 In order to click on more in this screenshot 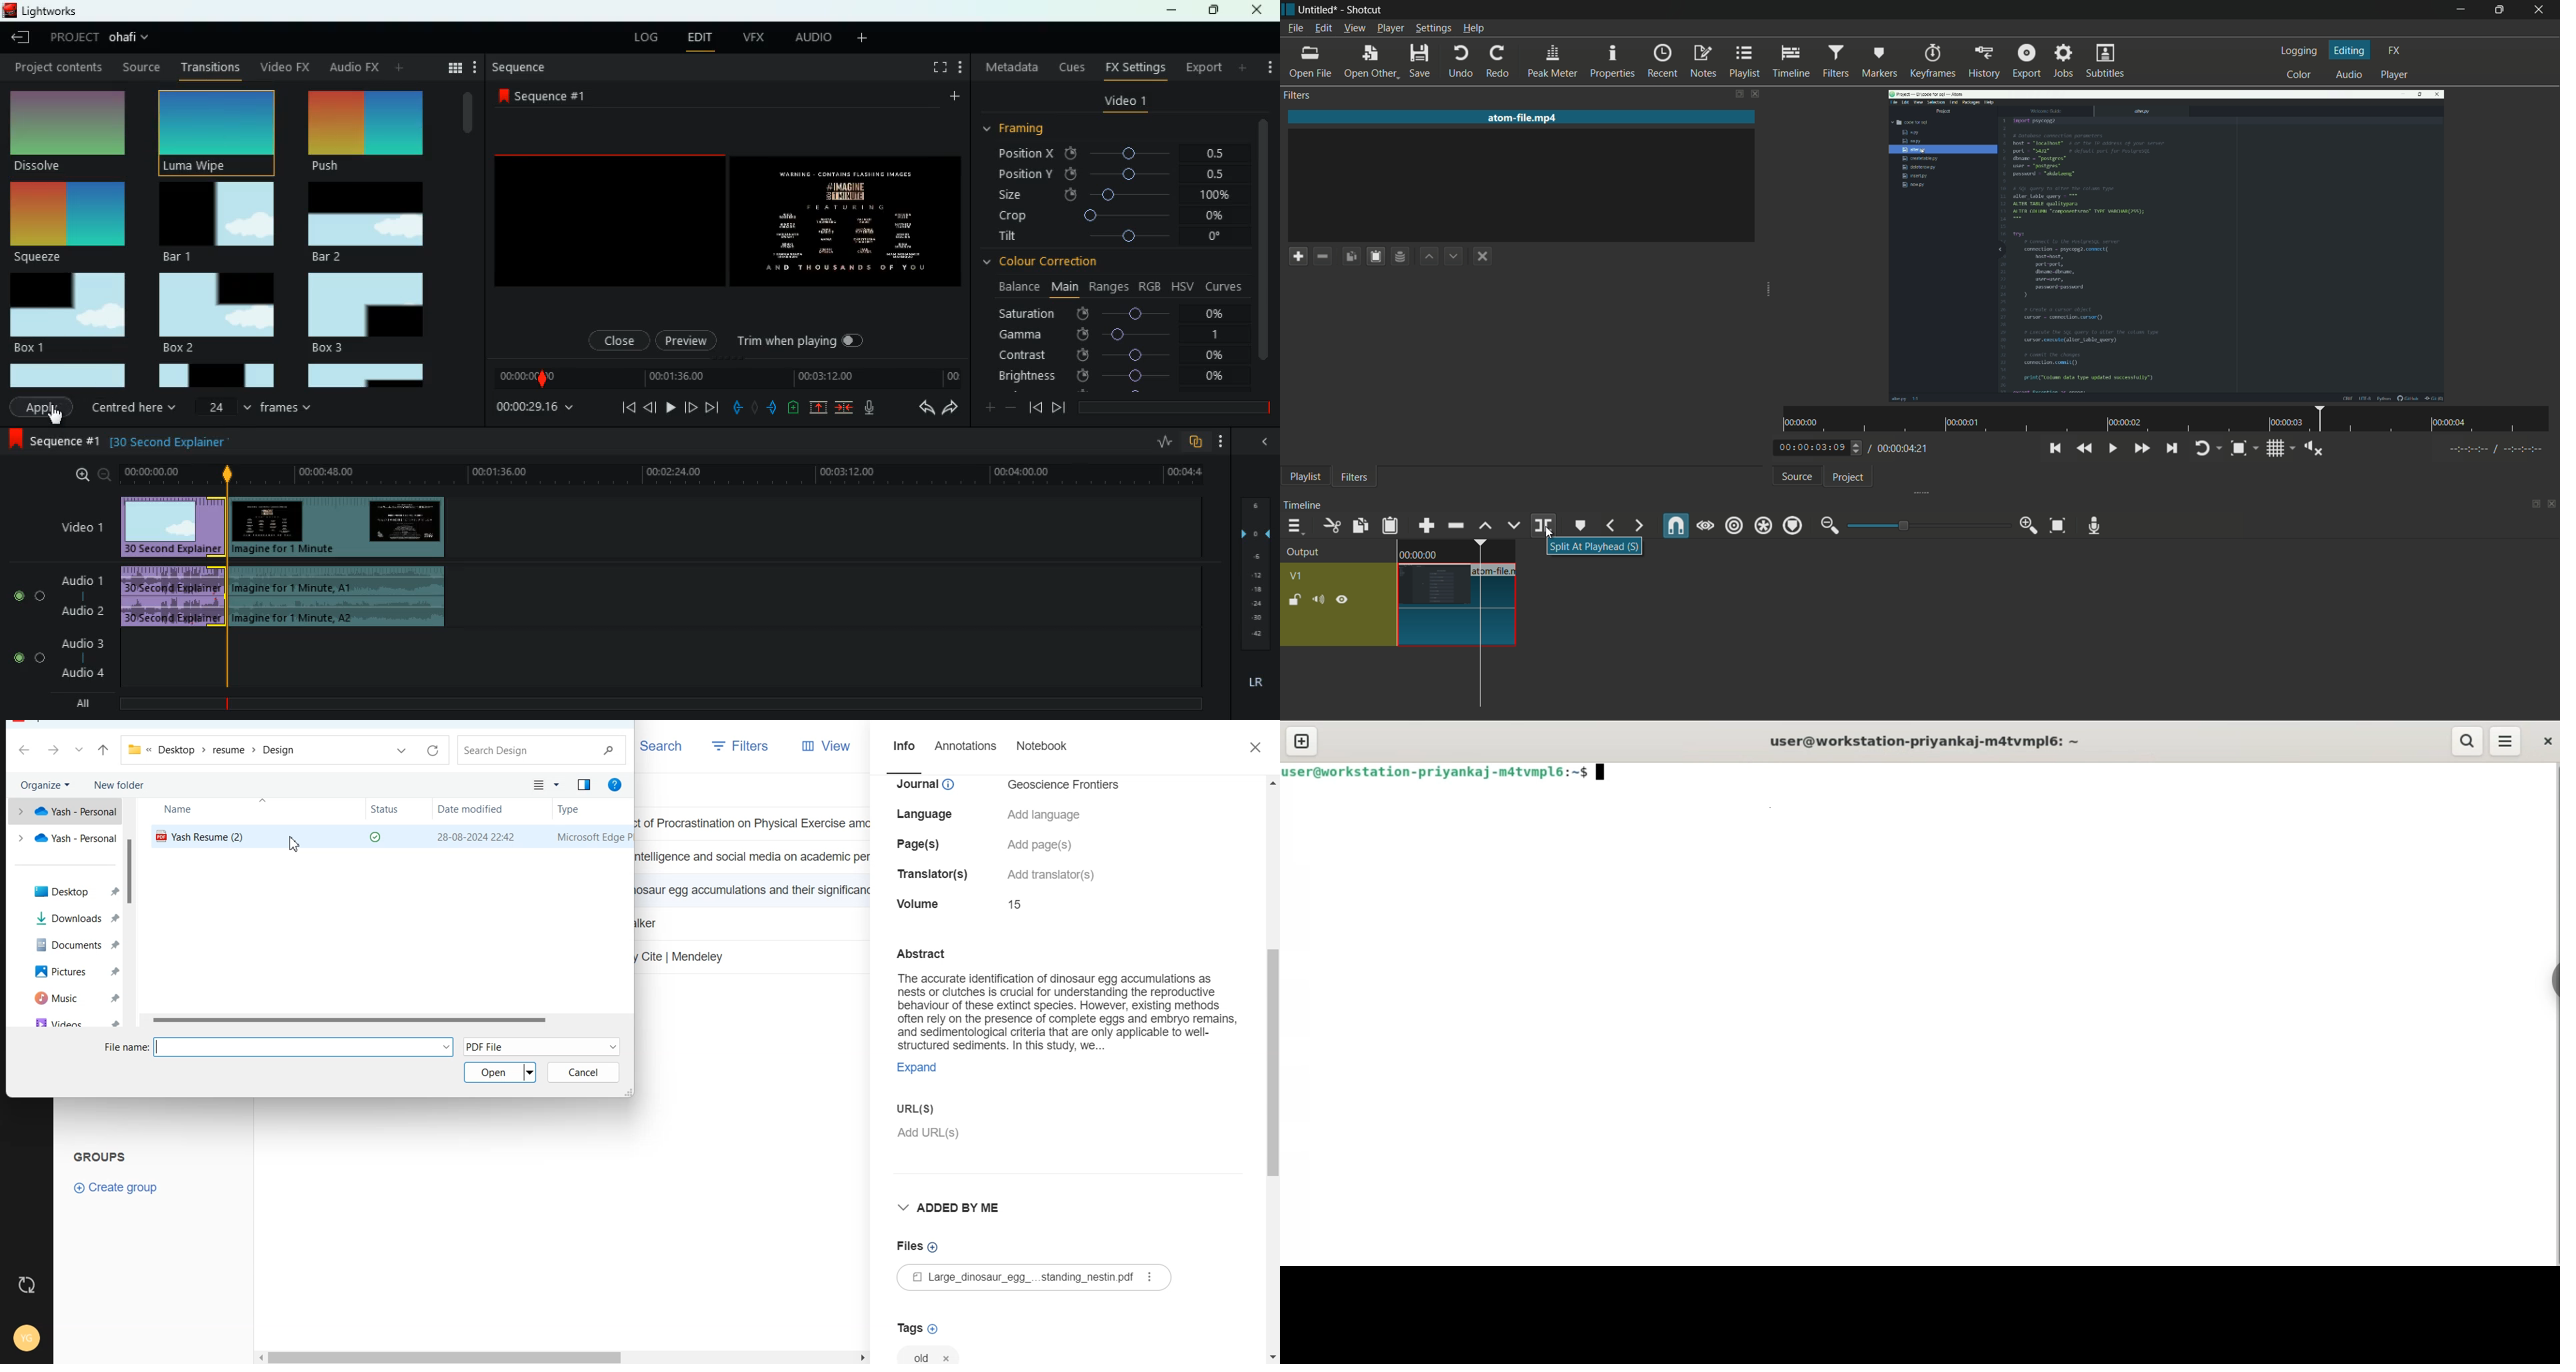, I will do `click(1151, 1277)`.